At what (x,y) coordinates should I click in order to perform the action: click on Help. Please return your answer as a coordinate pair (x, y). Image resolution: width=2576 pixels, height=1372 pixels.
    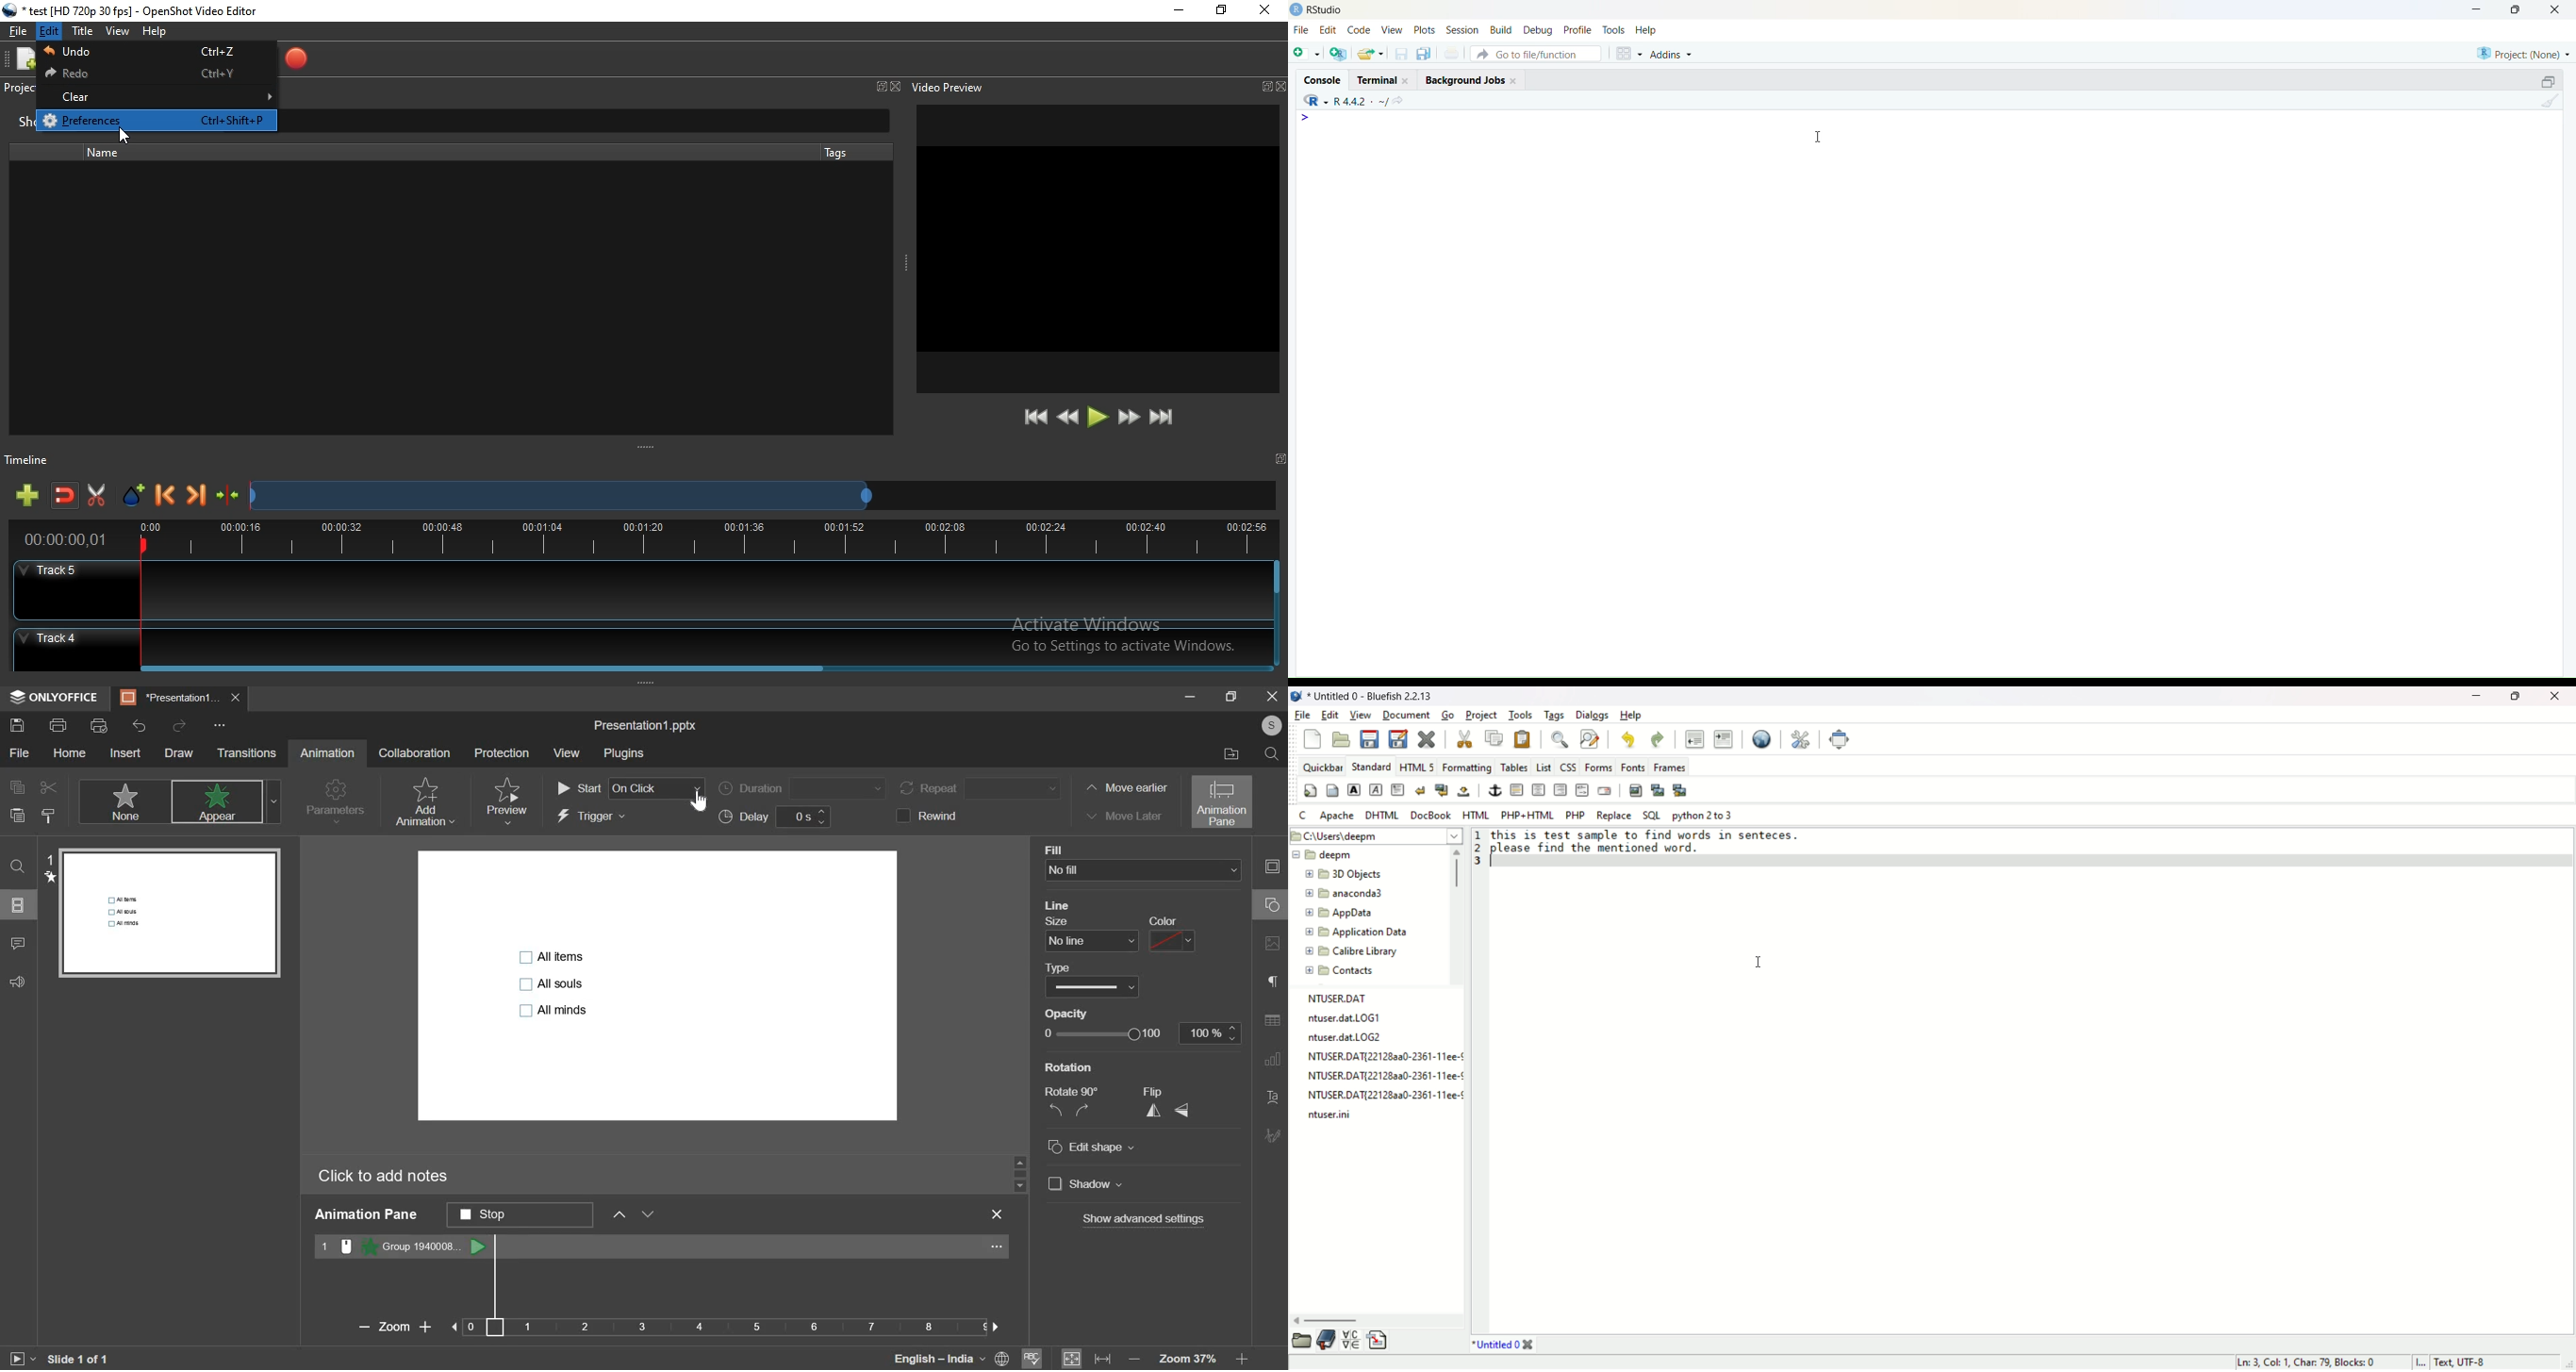
    Looking at the image, I should click on (158, 33).